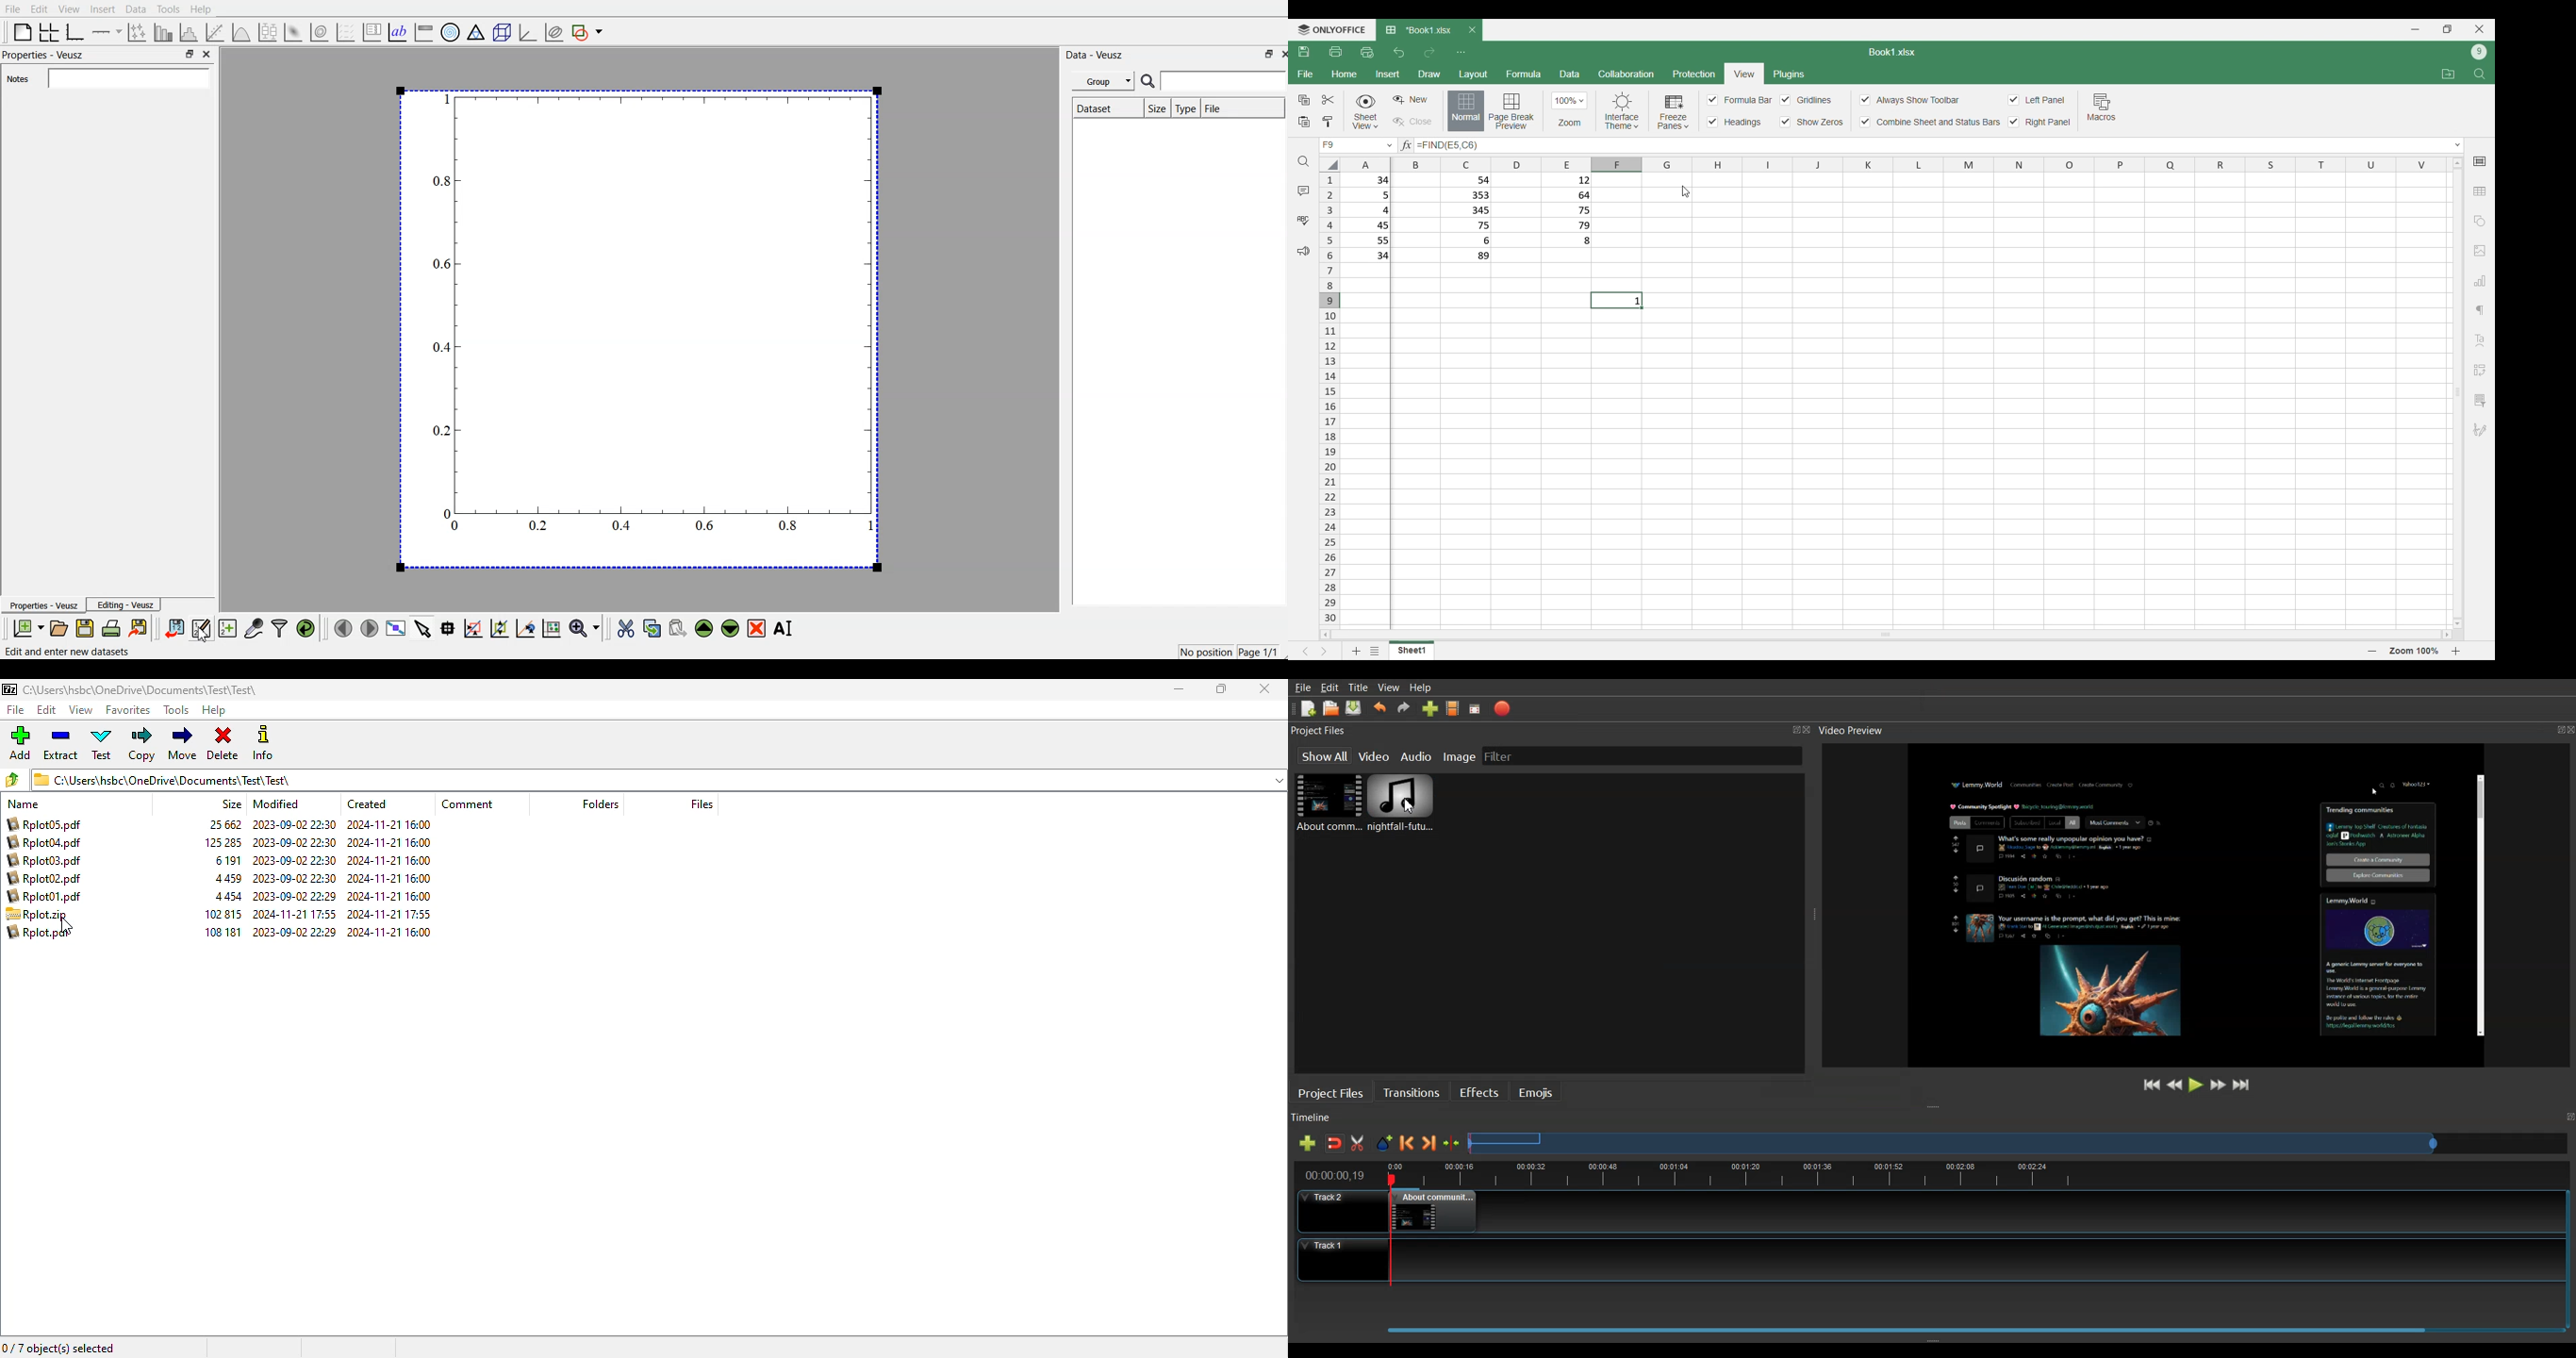 This screenshot has height=1372, width=2576. I want to click on Spell check, so click(1303, 221).